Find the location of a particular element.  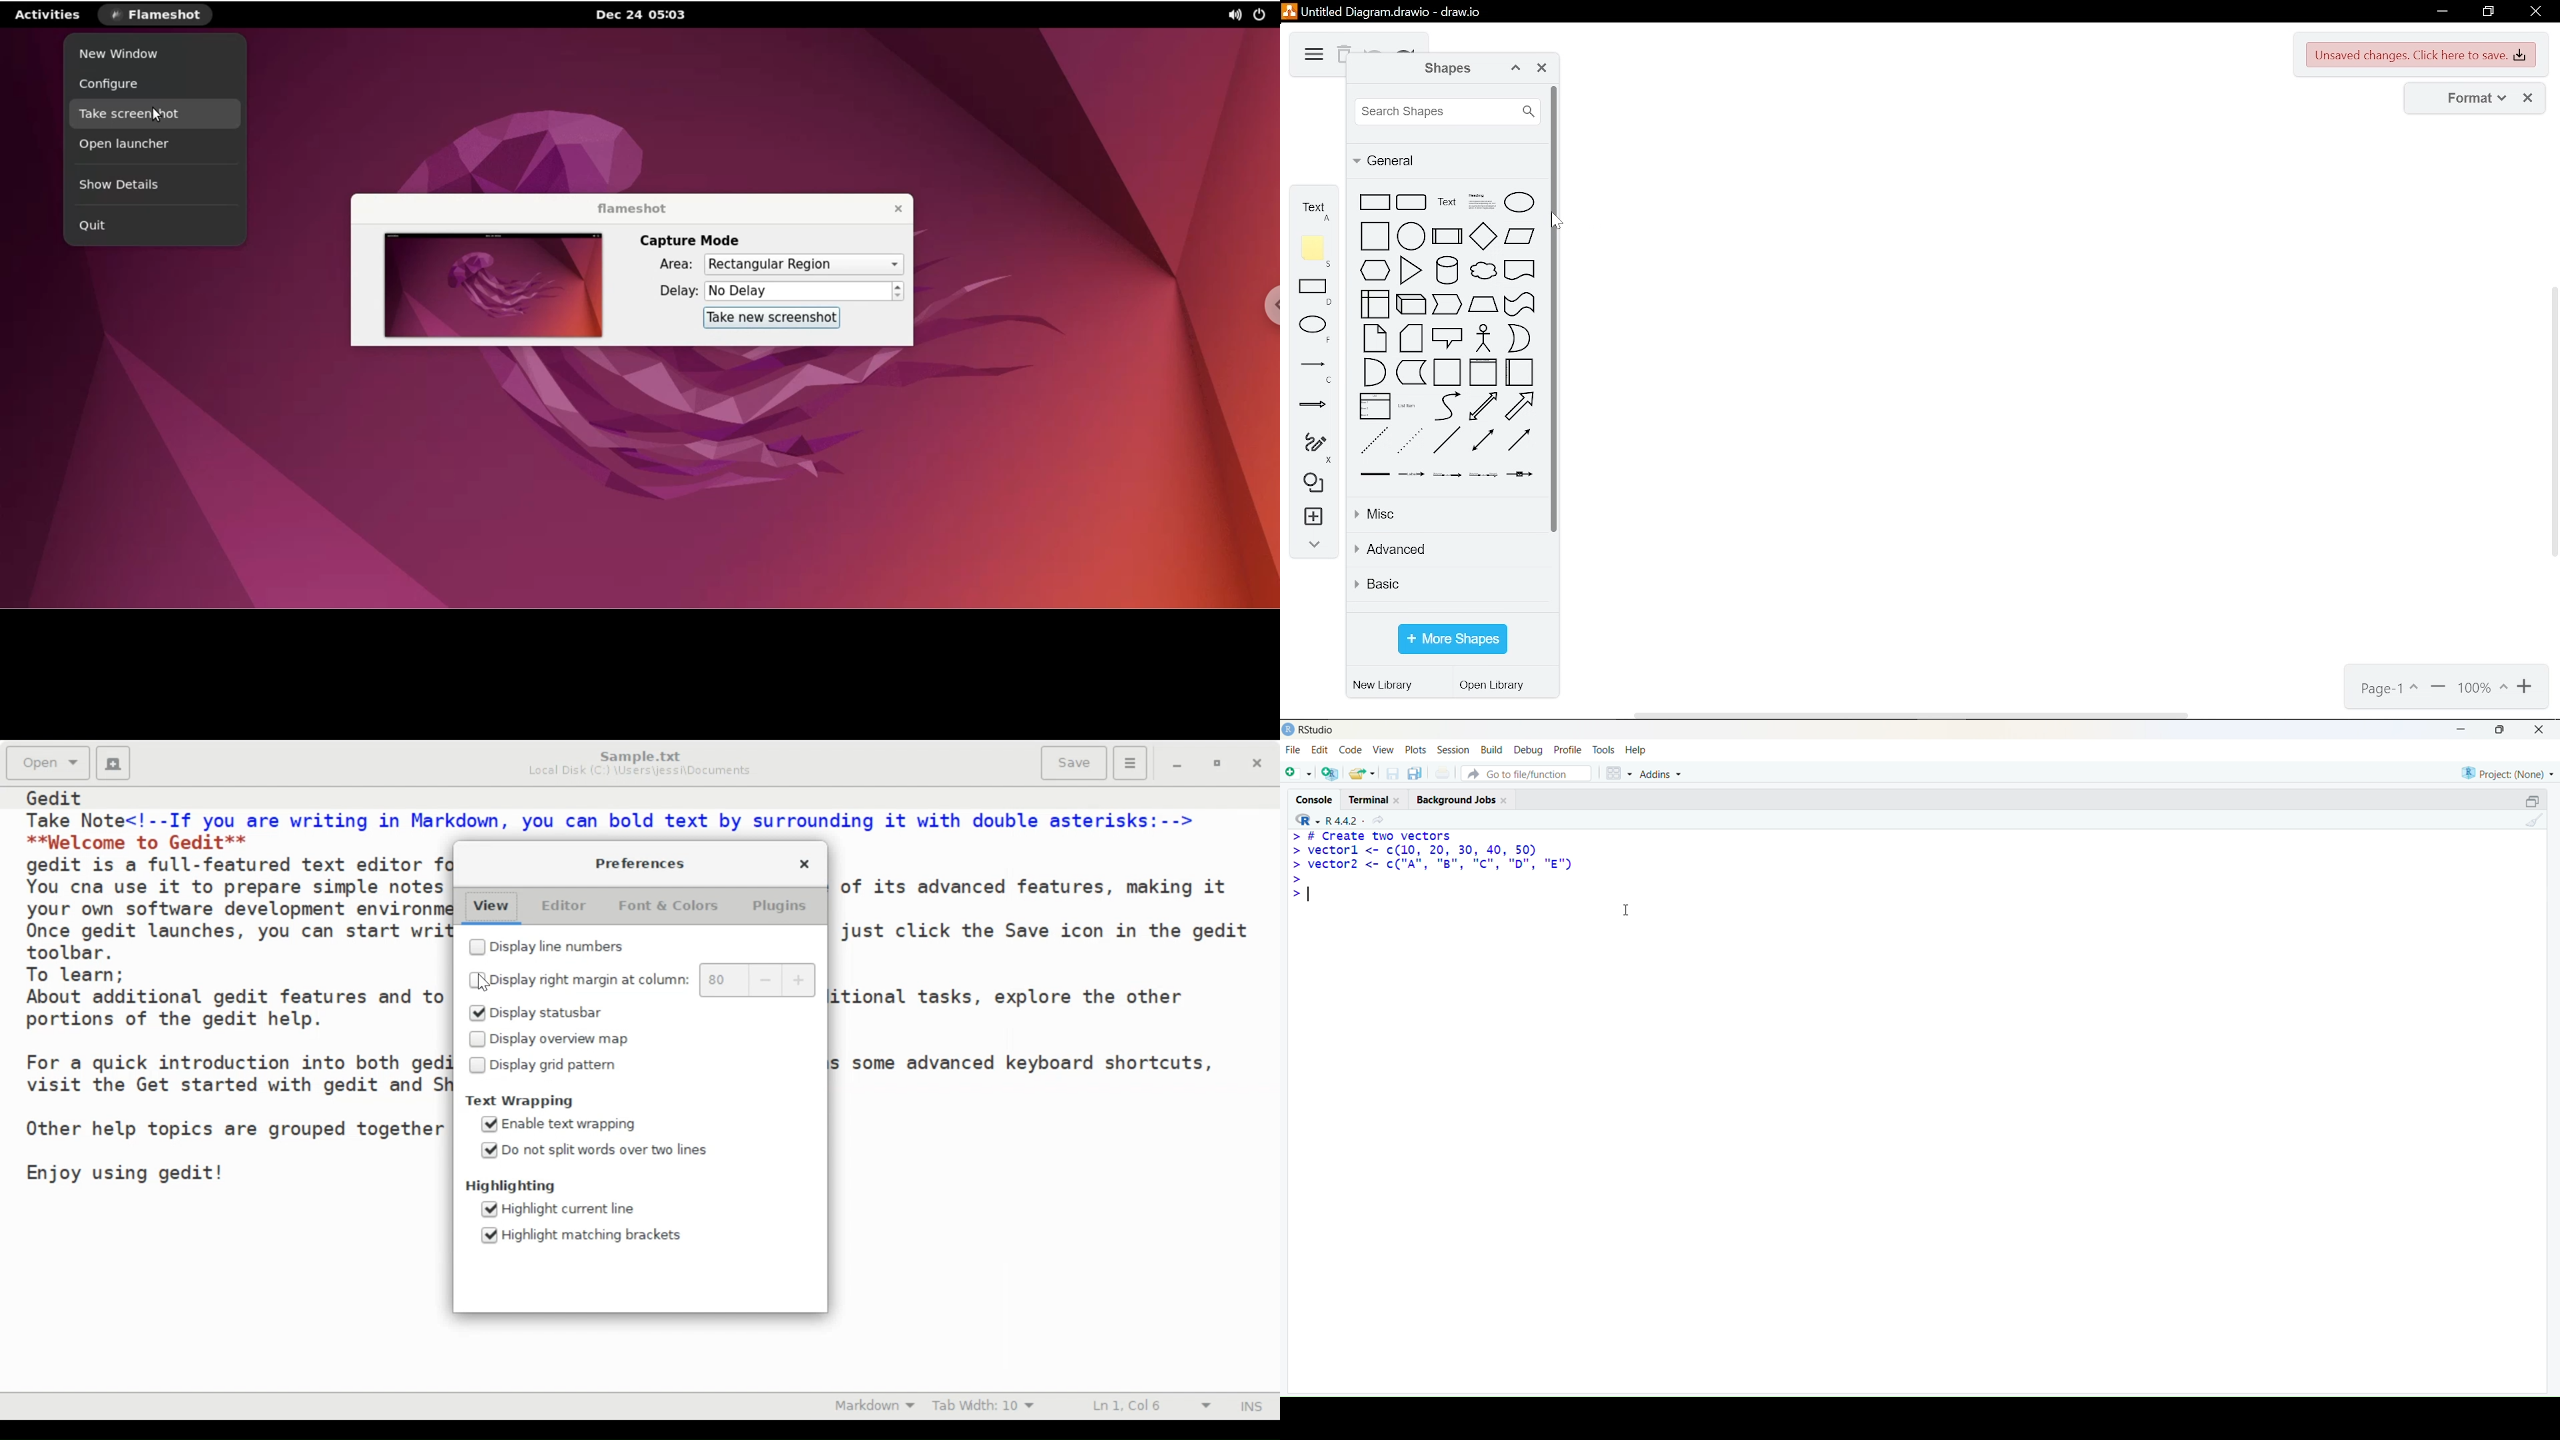

Help is located at coordinates (1637, 750).